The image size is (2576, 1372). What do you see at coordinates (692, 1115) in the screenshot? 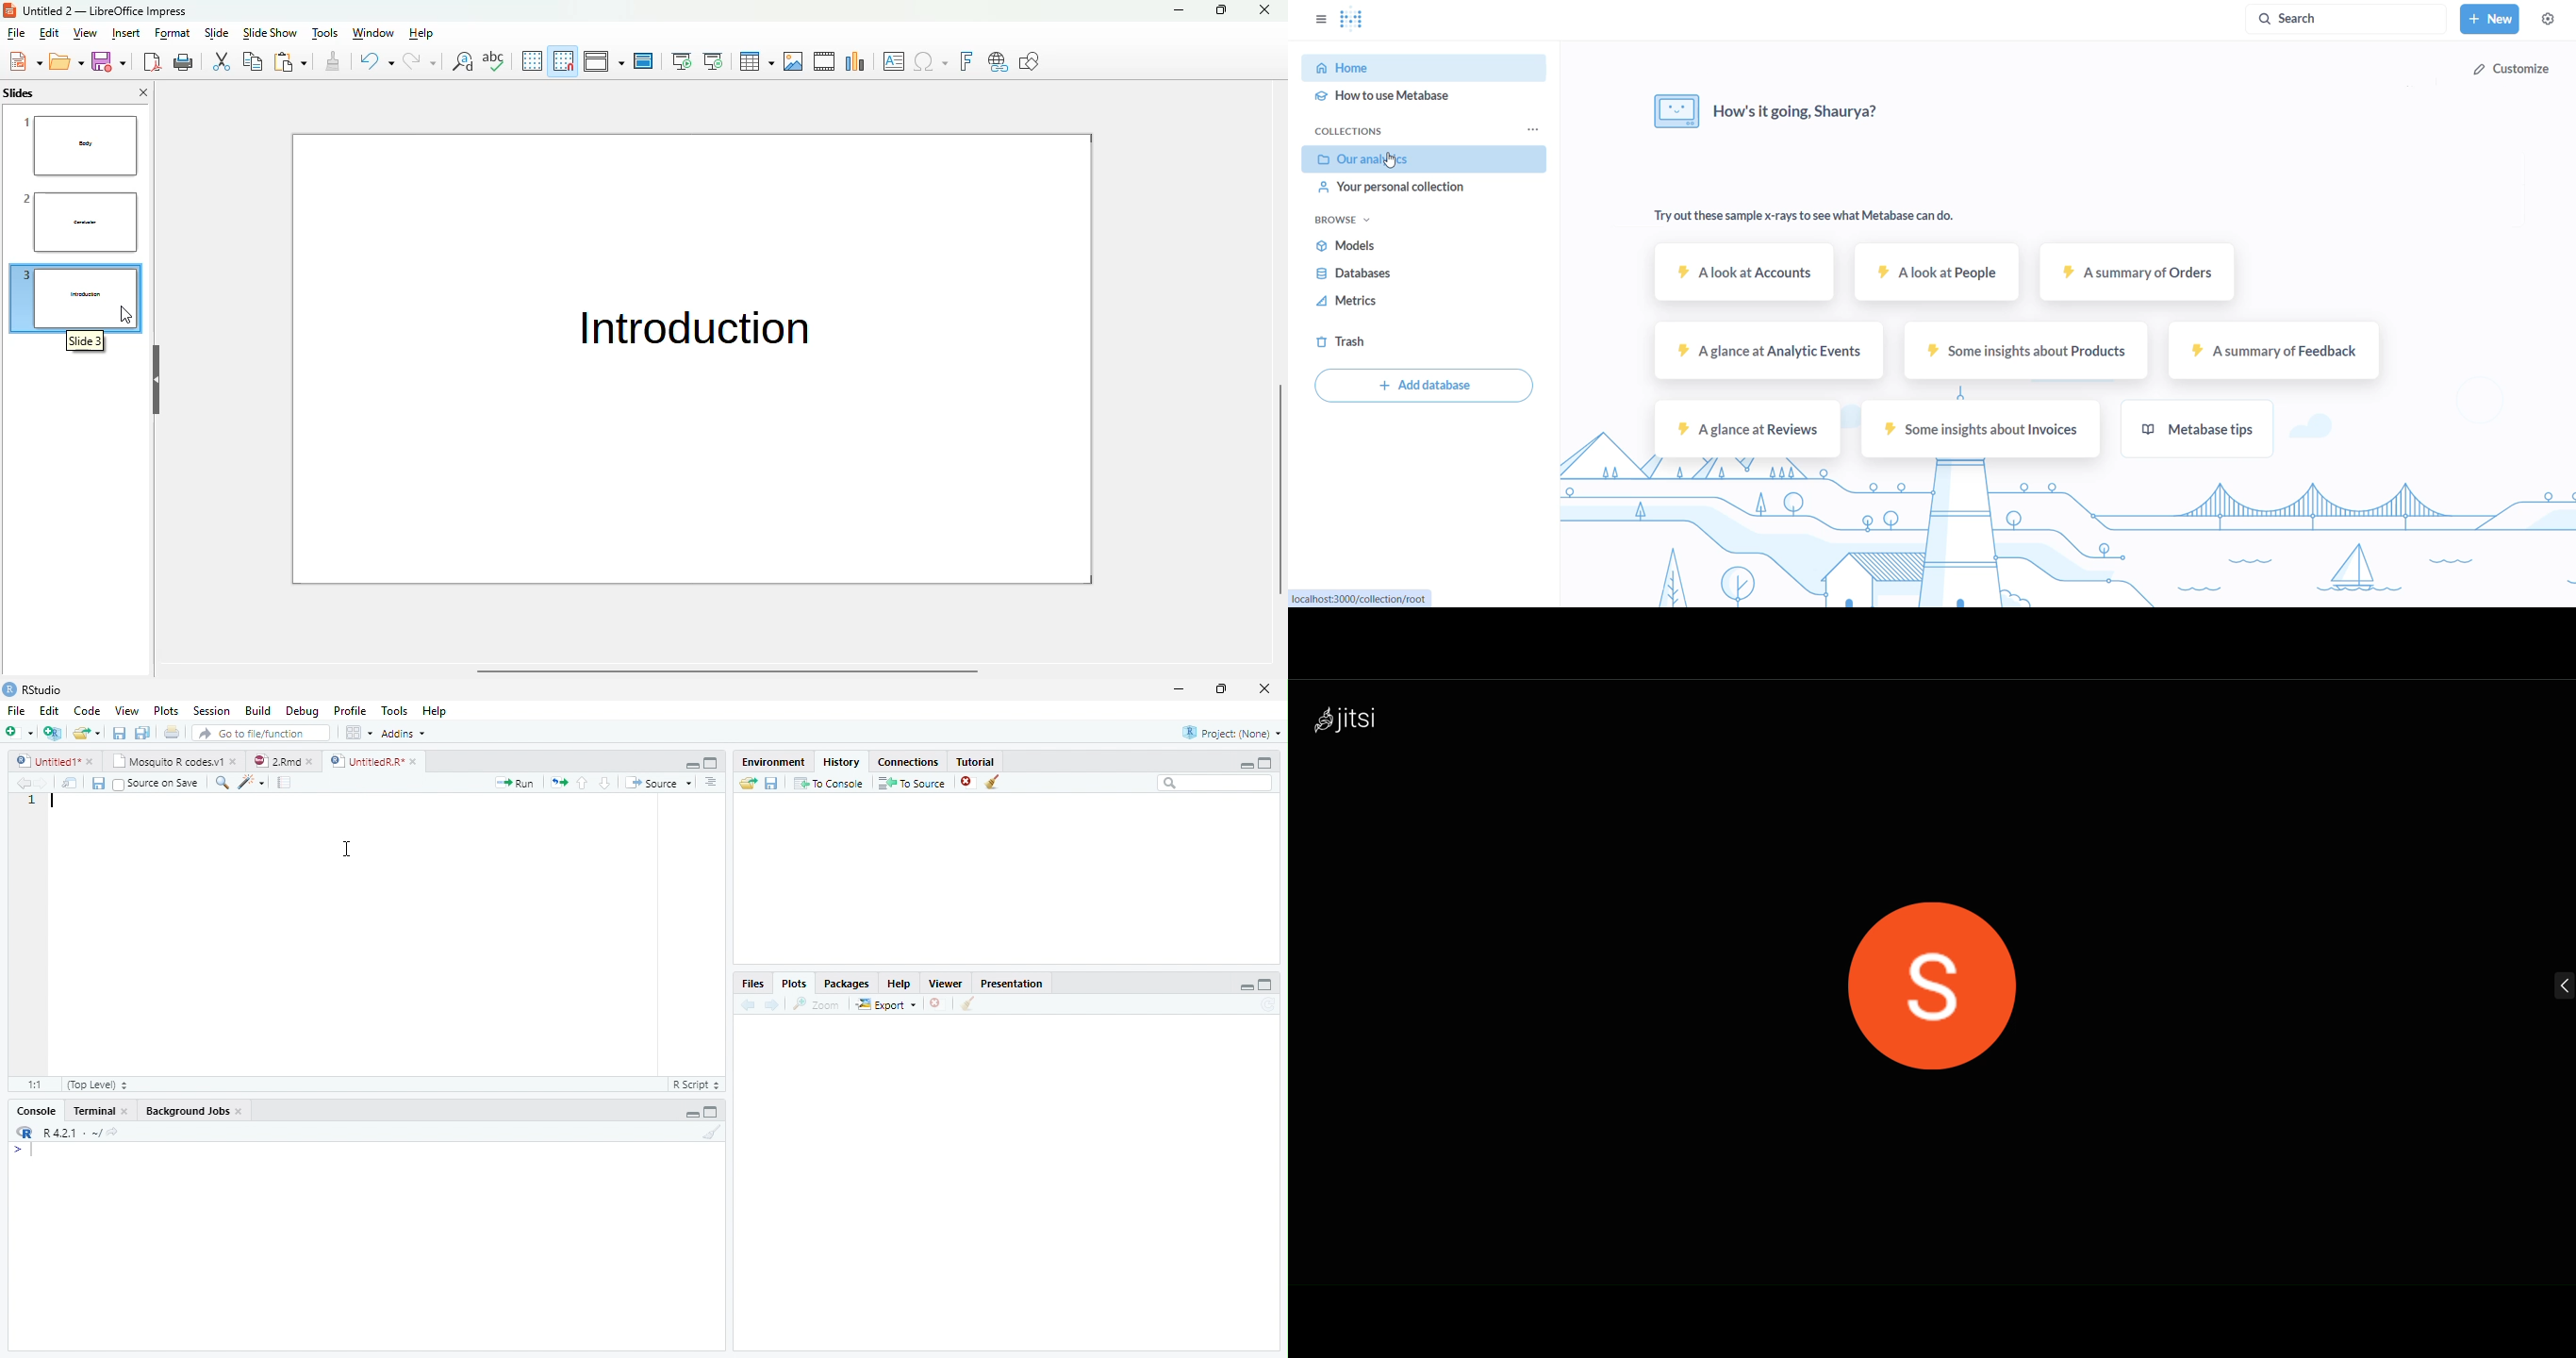
I see `minimize` at bounding box center [692, 1115].